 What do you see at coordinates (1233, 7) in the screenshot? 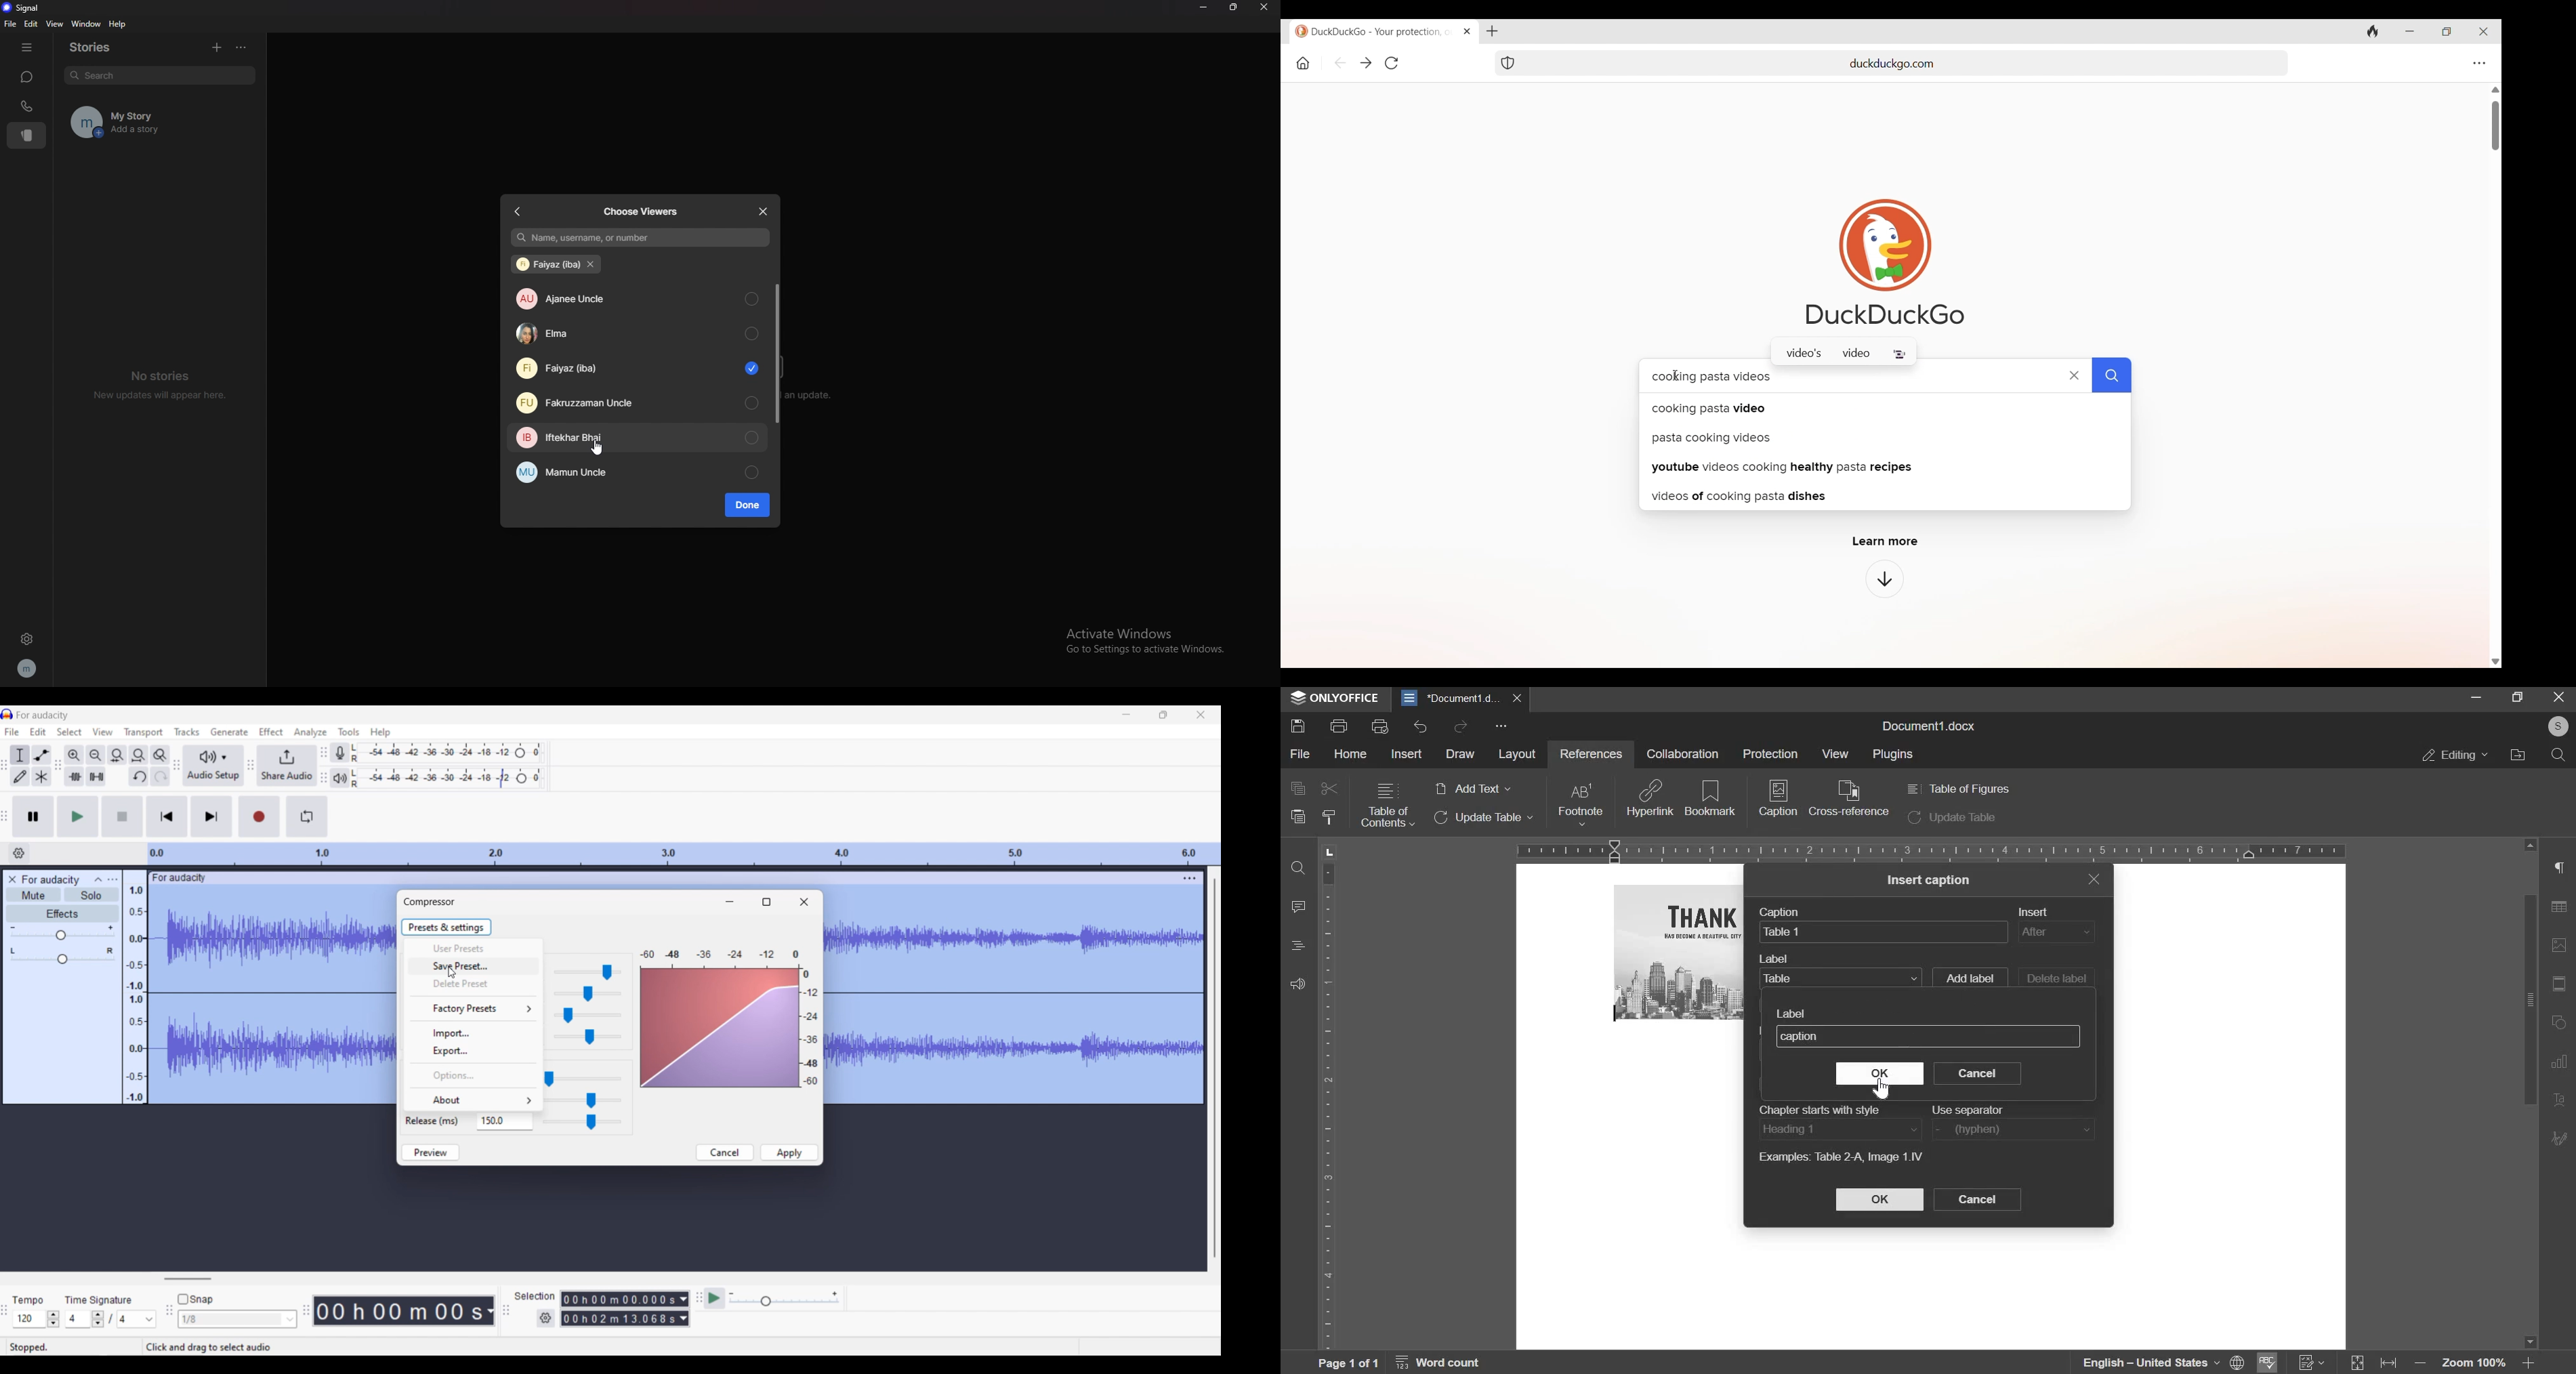
I see `resize` at bounding box center [1233, 7].